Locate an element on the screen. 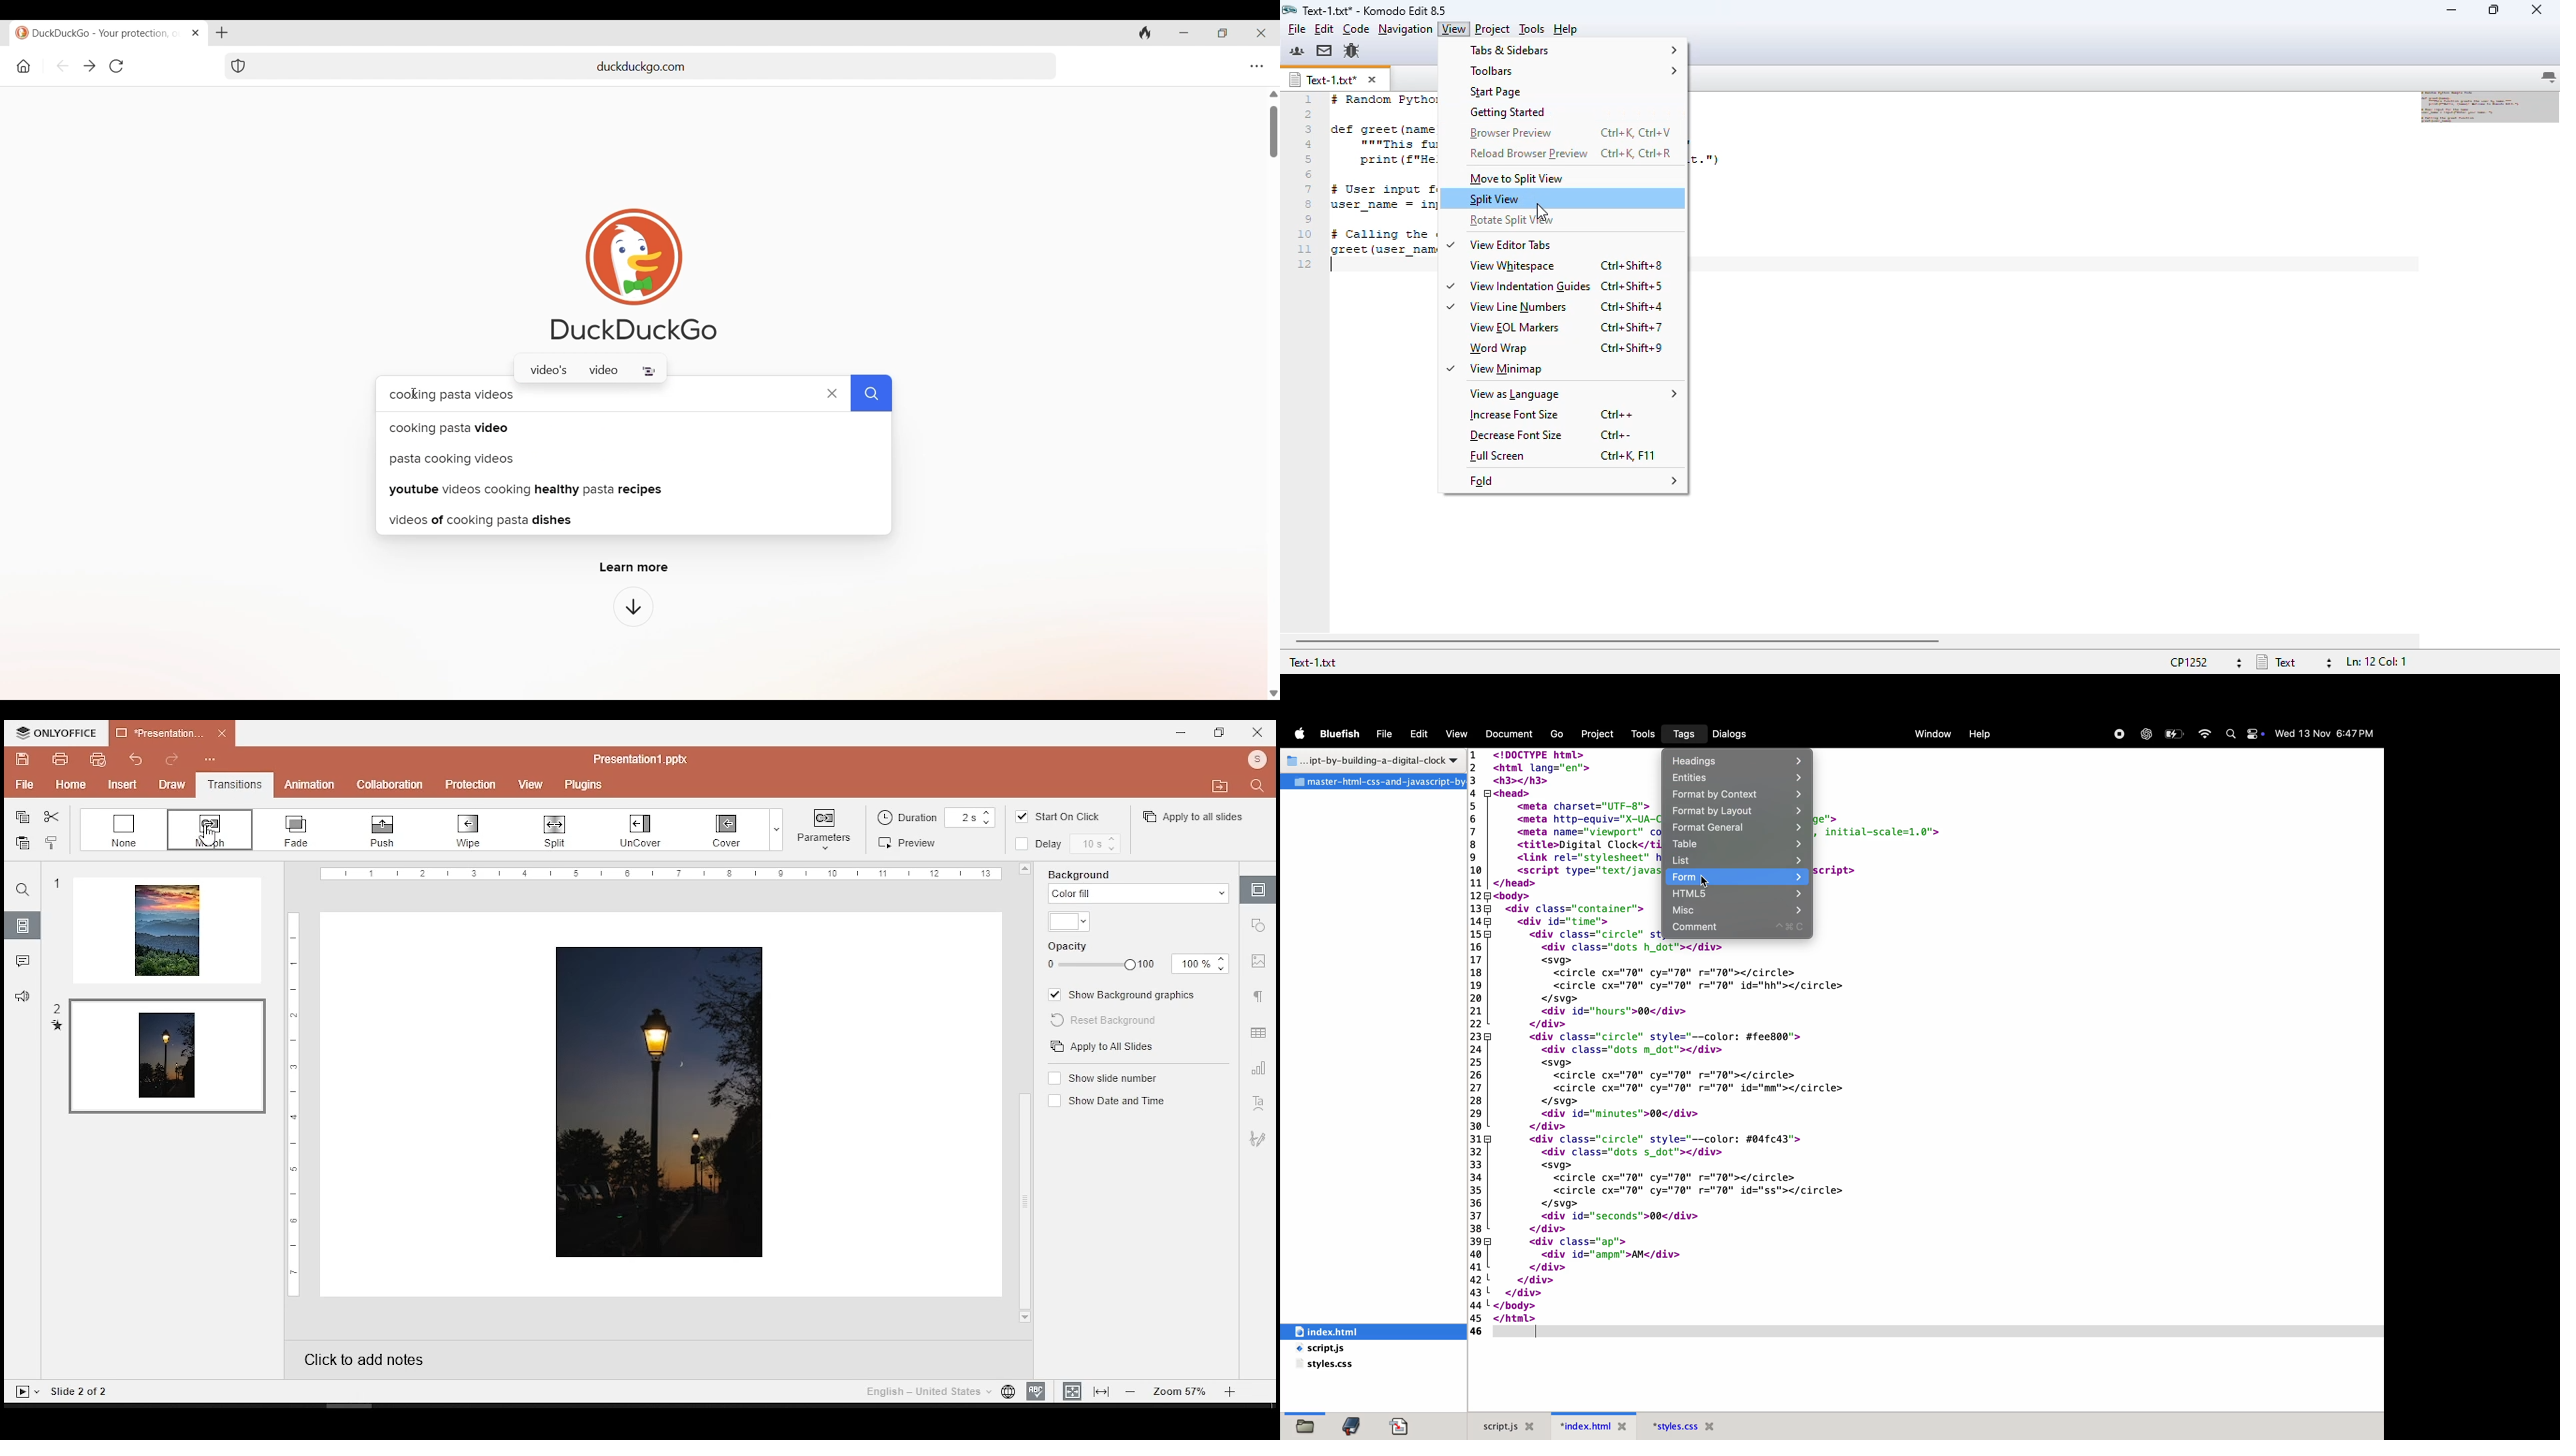  color is located at coordinates (1068, 921).